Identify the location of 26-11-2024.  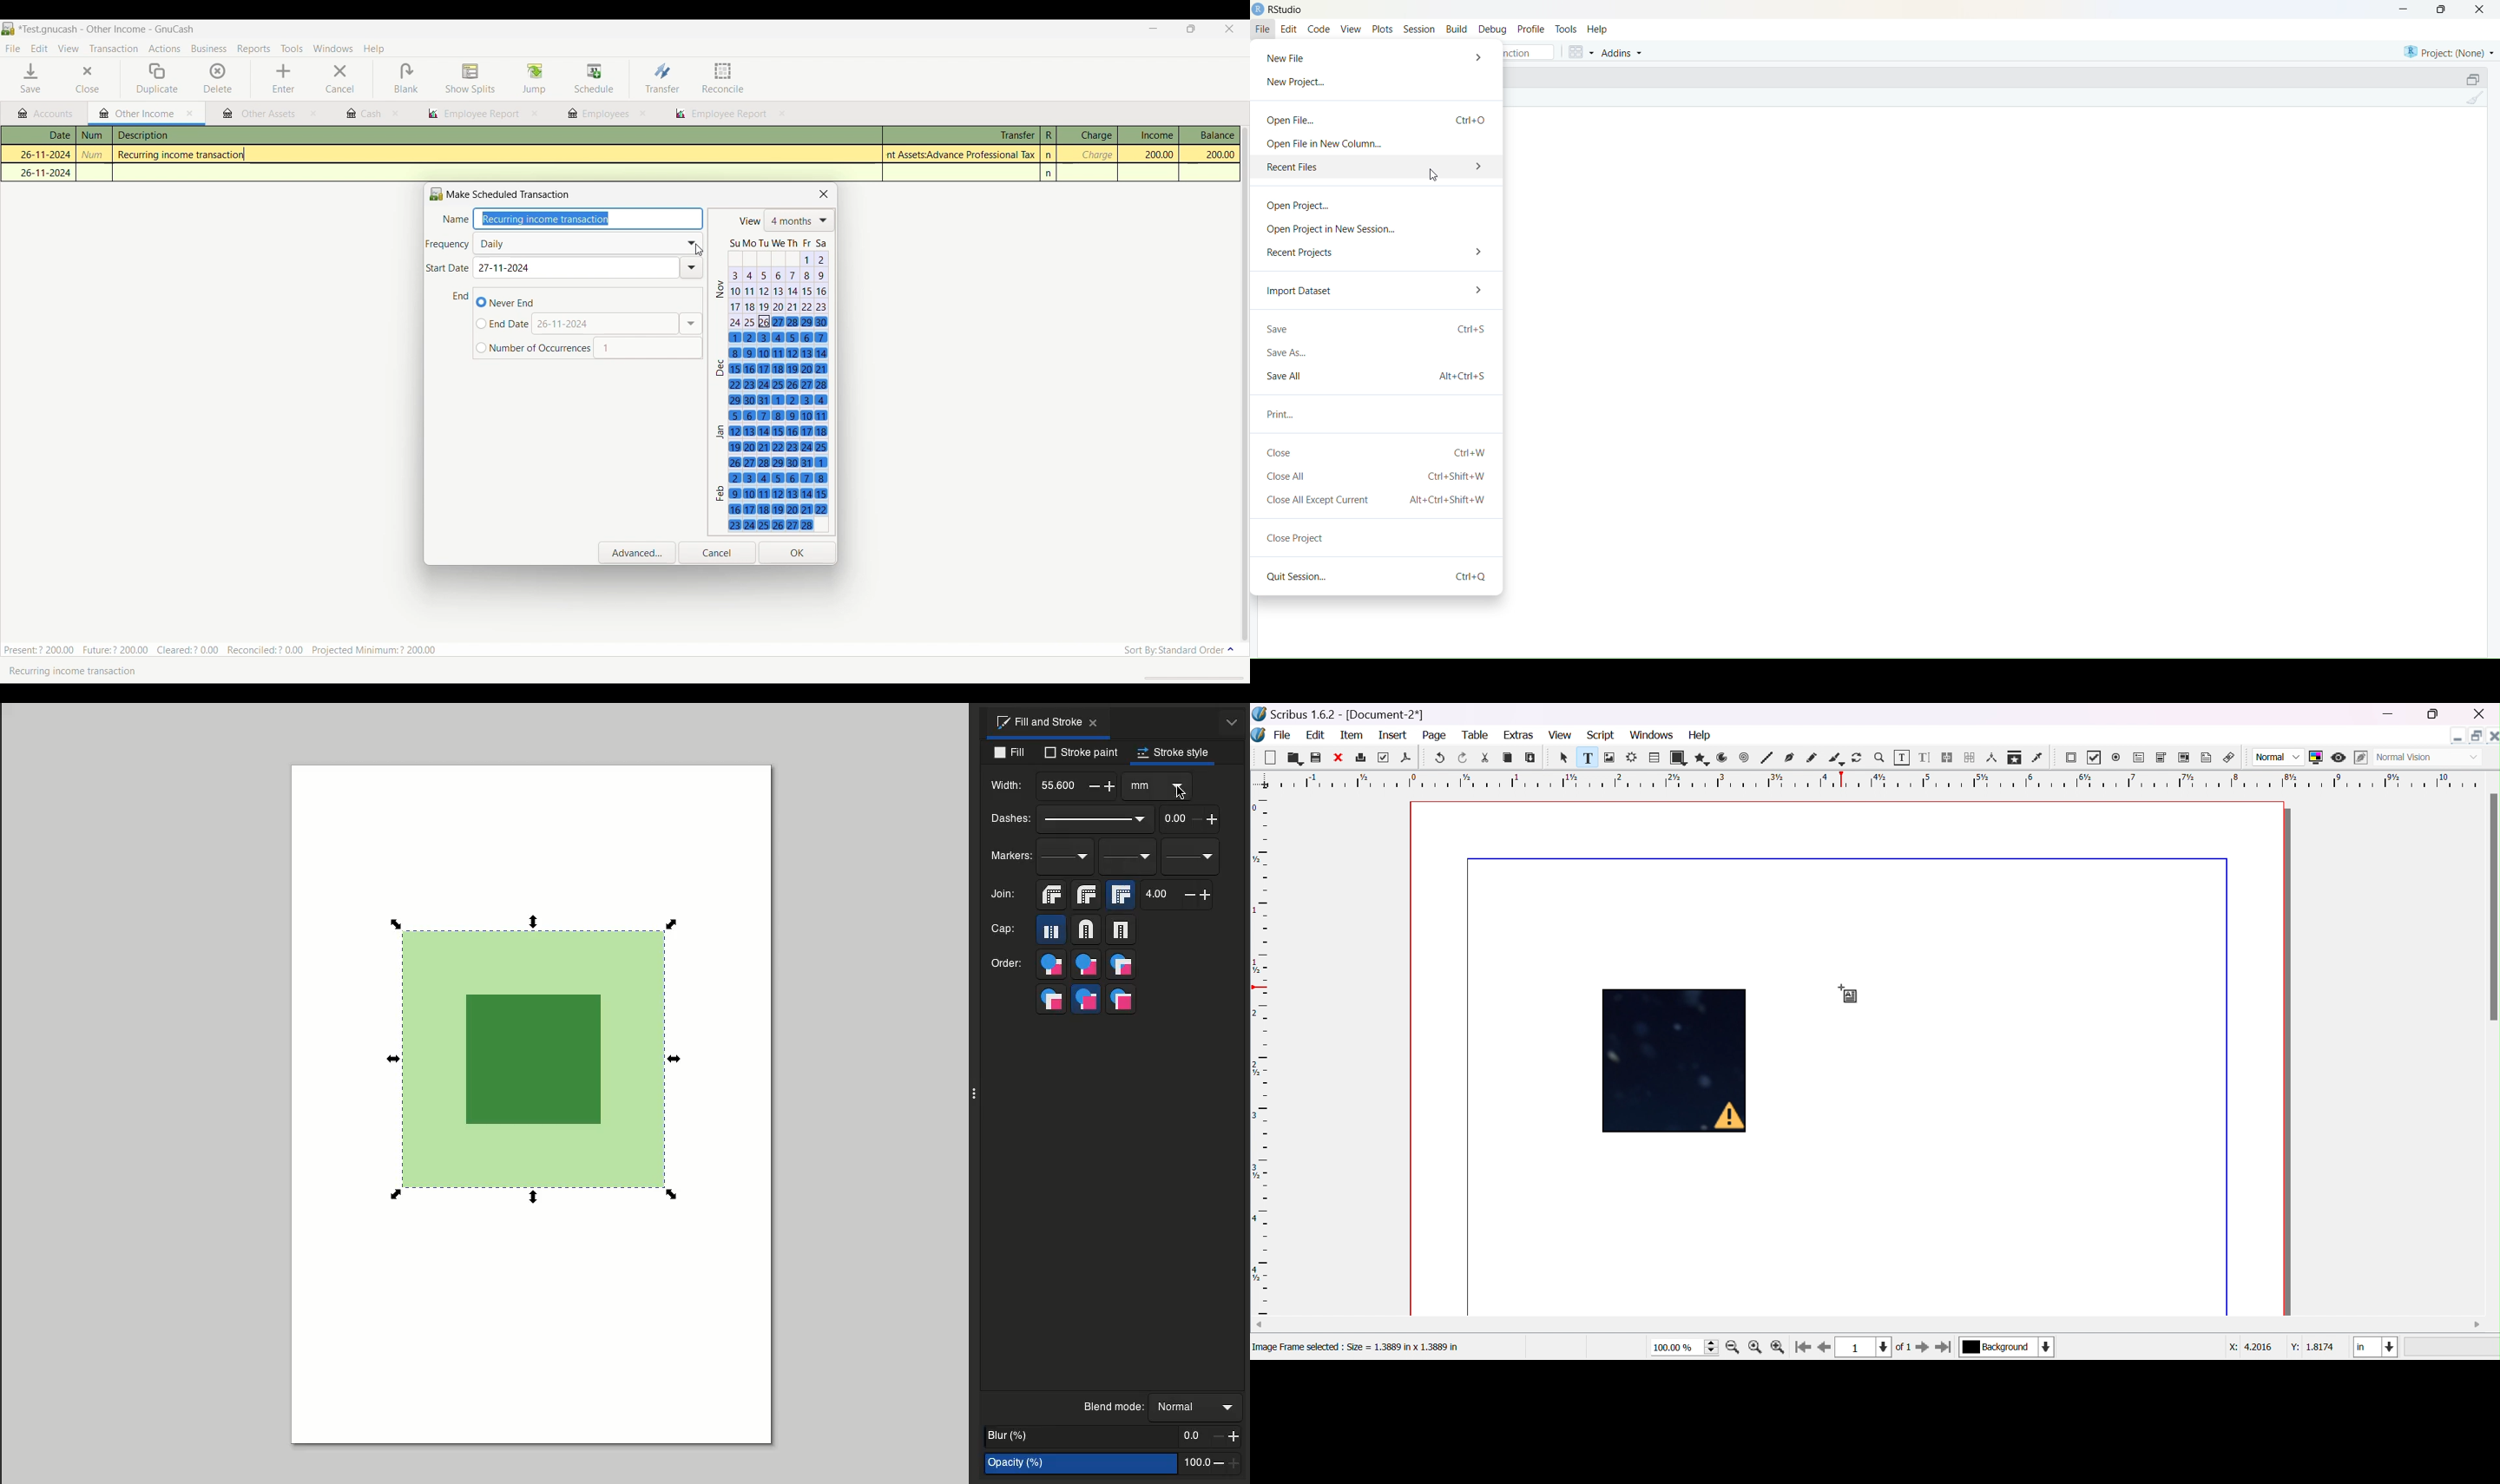
(40, 153).